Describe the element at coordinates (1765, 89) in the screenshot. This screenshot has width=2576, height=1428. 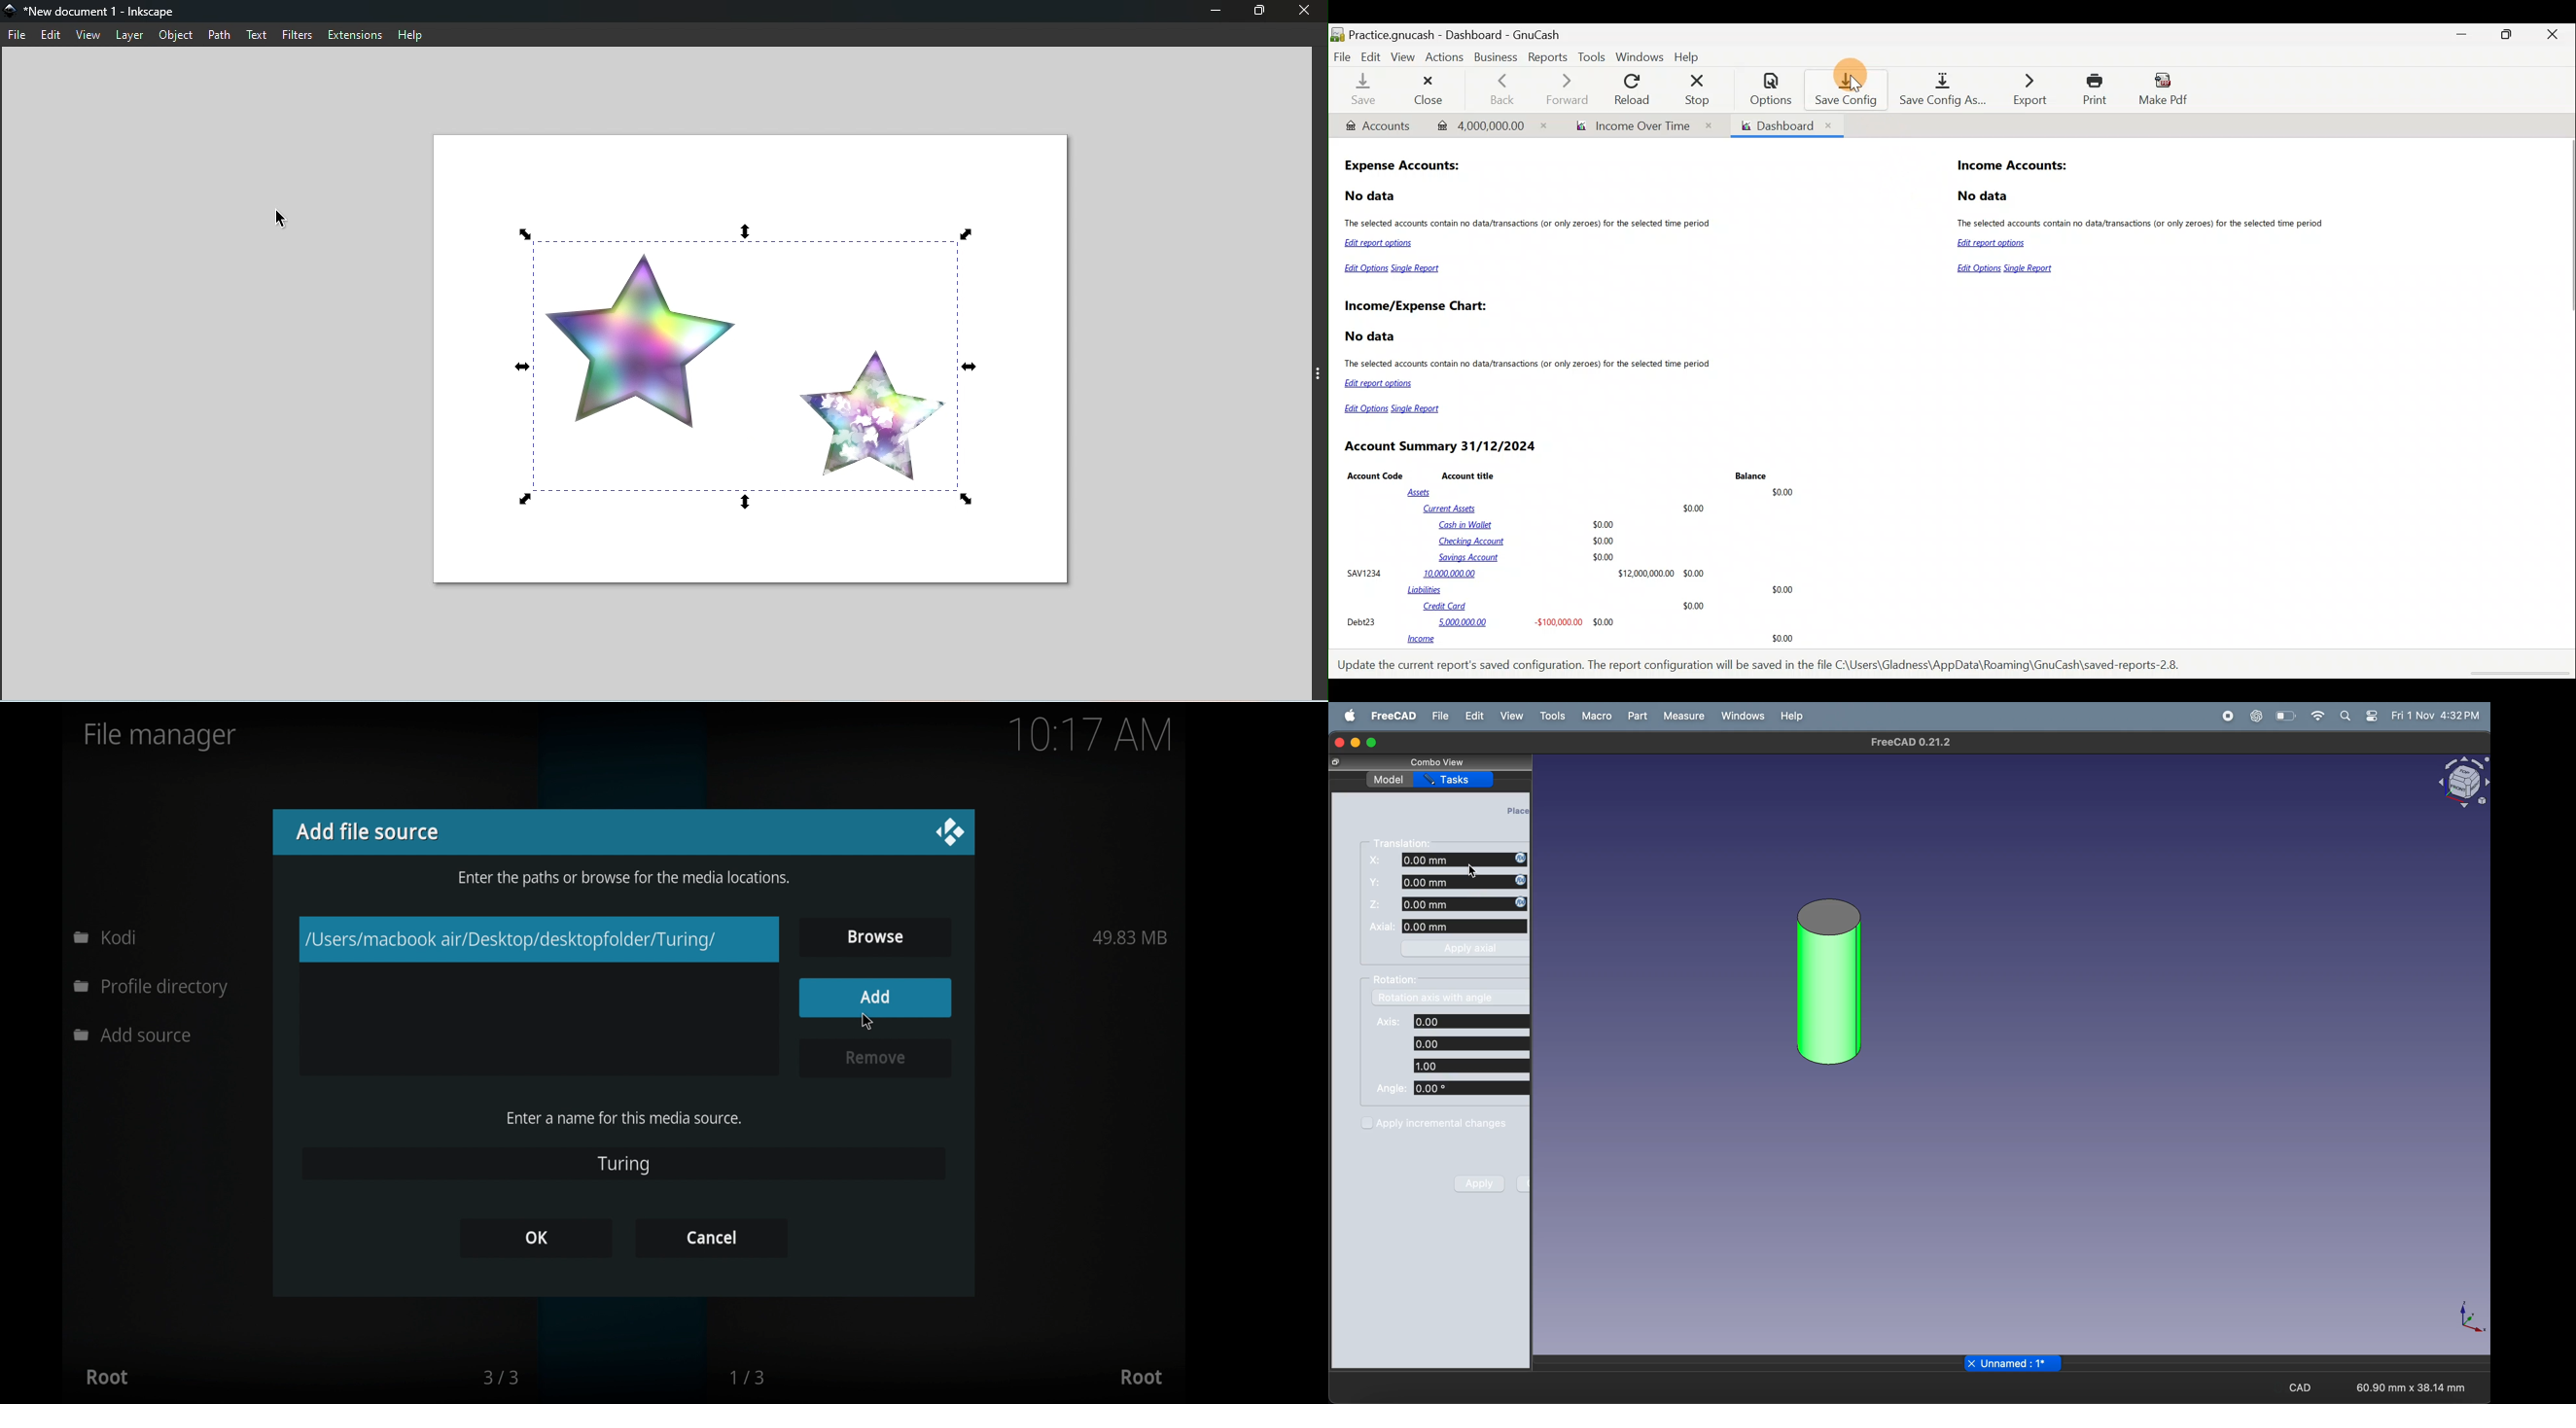
I see `Options` at that location.